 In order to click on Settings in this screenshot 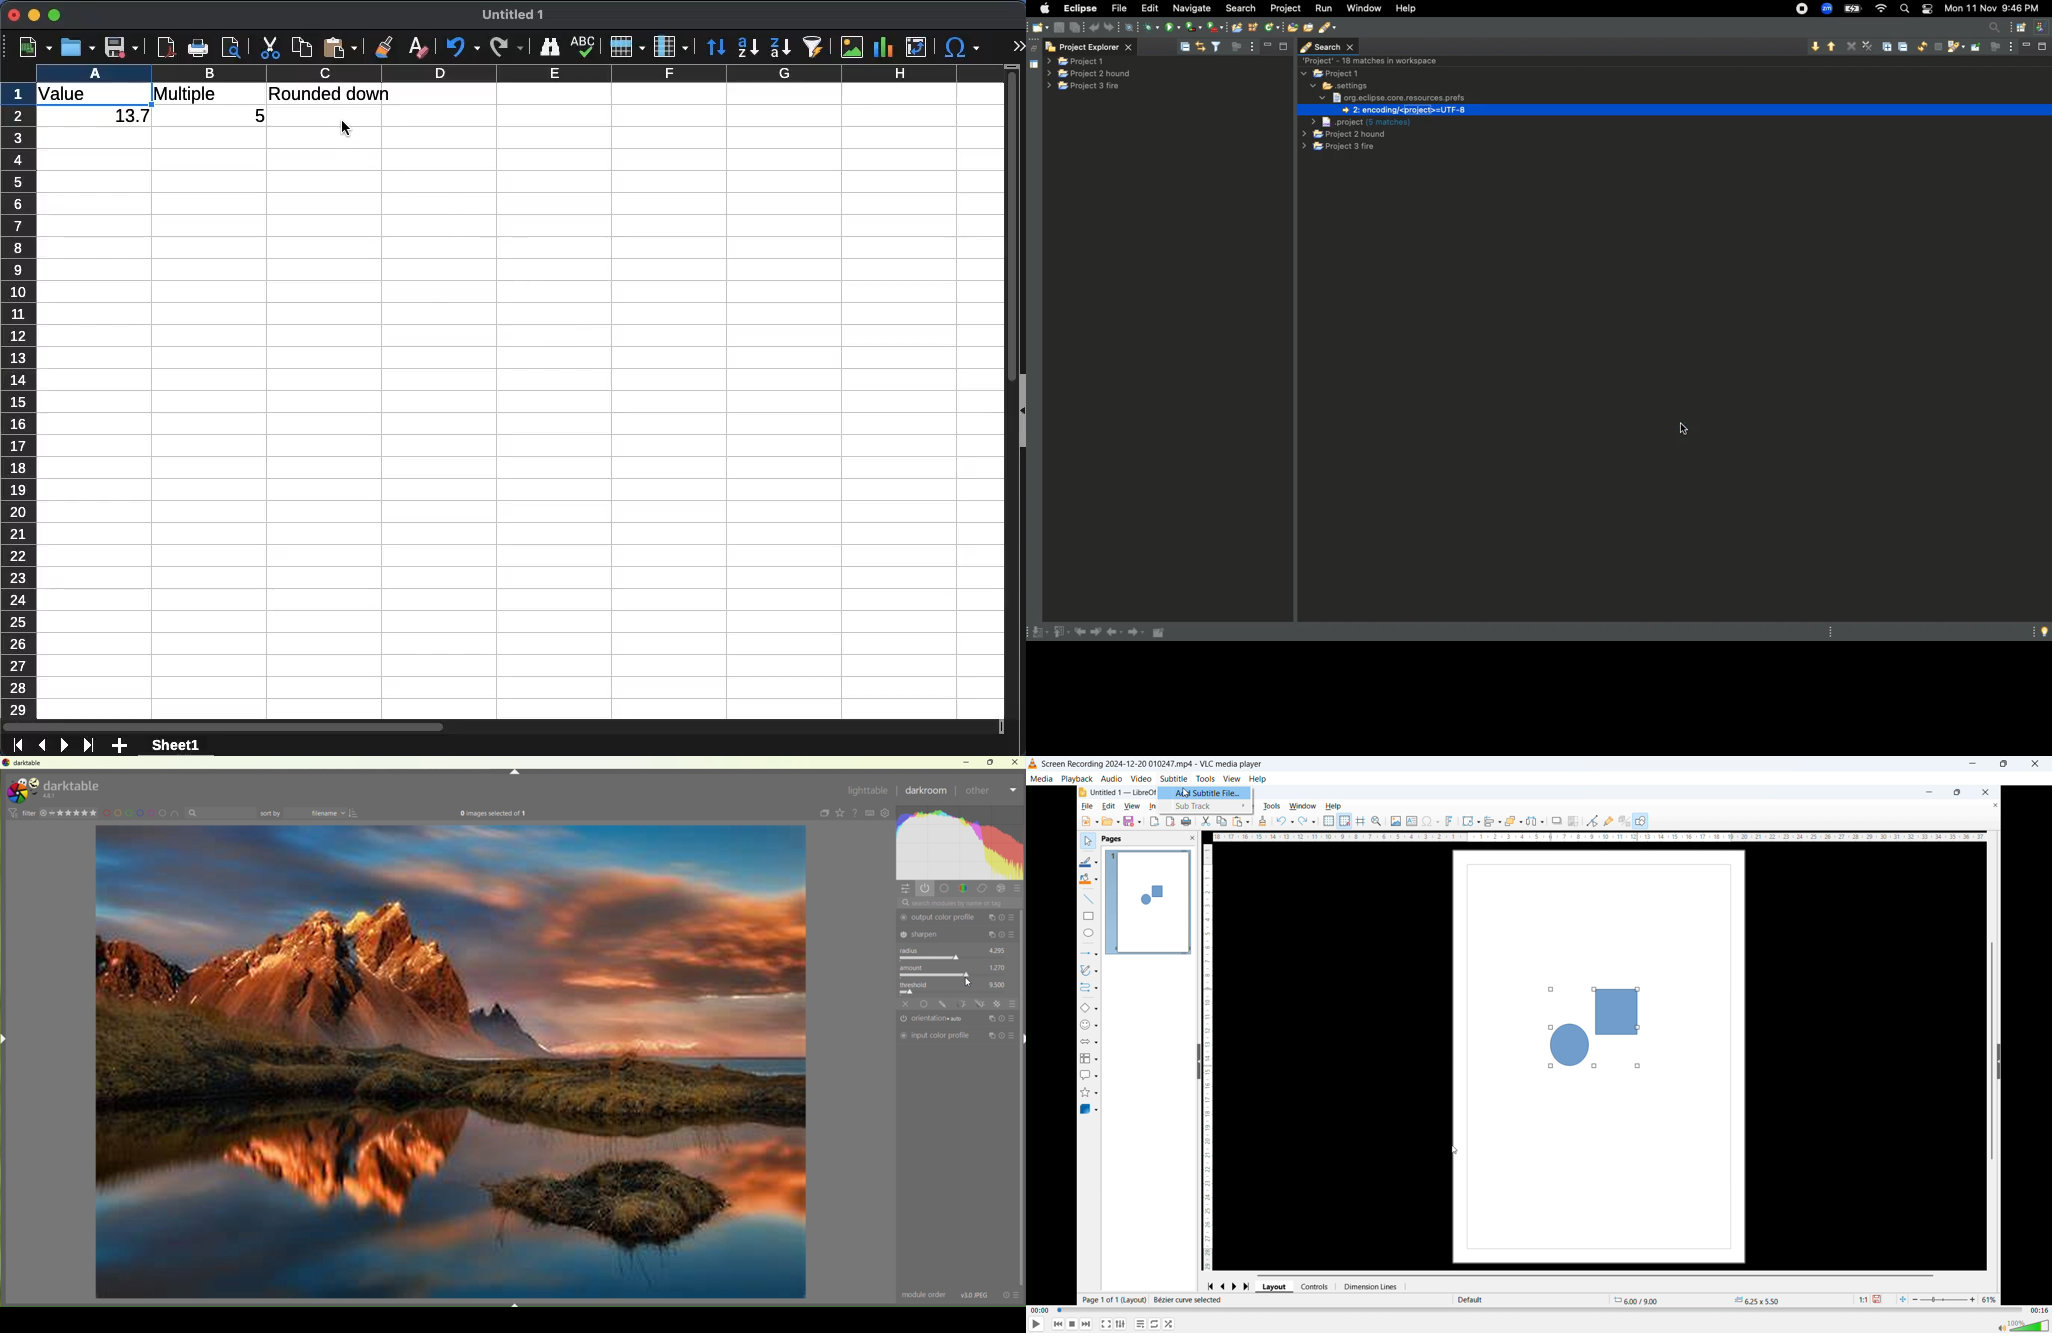, I will do `click(887, 814)`.